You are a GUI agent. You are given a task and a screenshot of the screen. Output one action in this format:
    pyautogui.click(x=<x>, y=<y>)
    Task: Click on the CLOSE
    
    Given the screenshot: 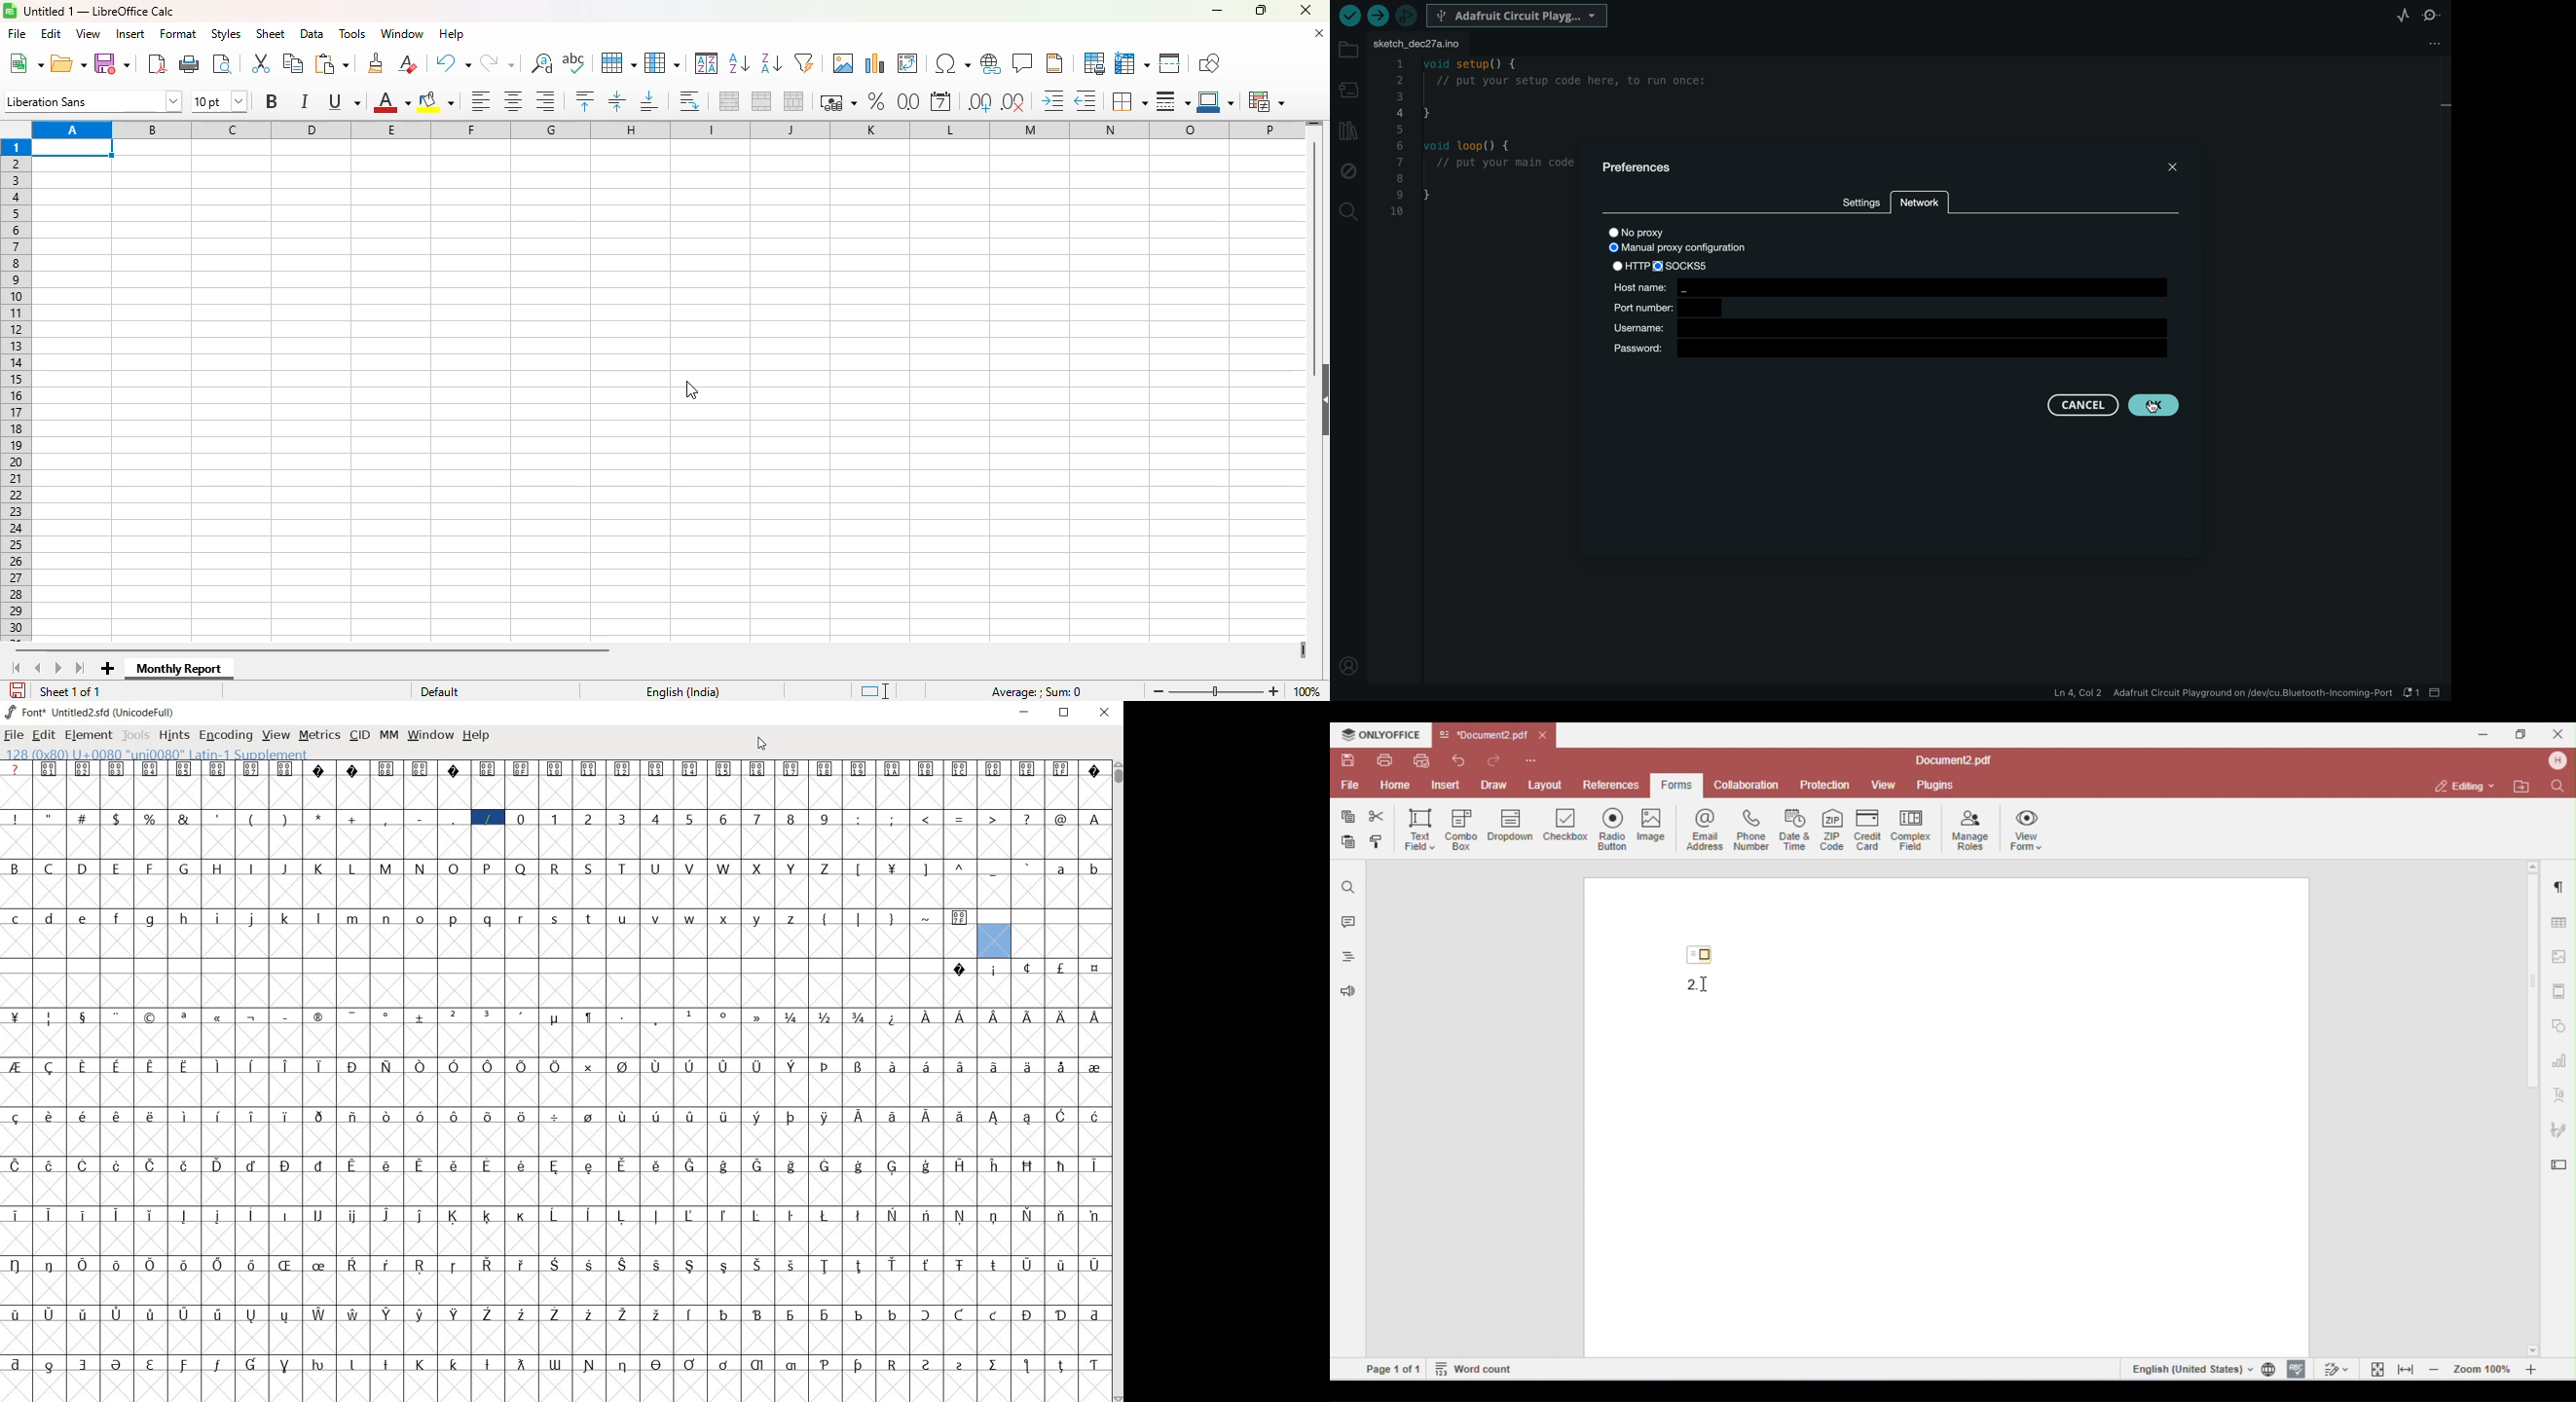 What is the action you would take?
    pyautogui.click(x=1104, y=713)
    